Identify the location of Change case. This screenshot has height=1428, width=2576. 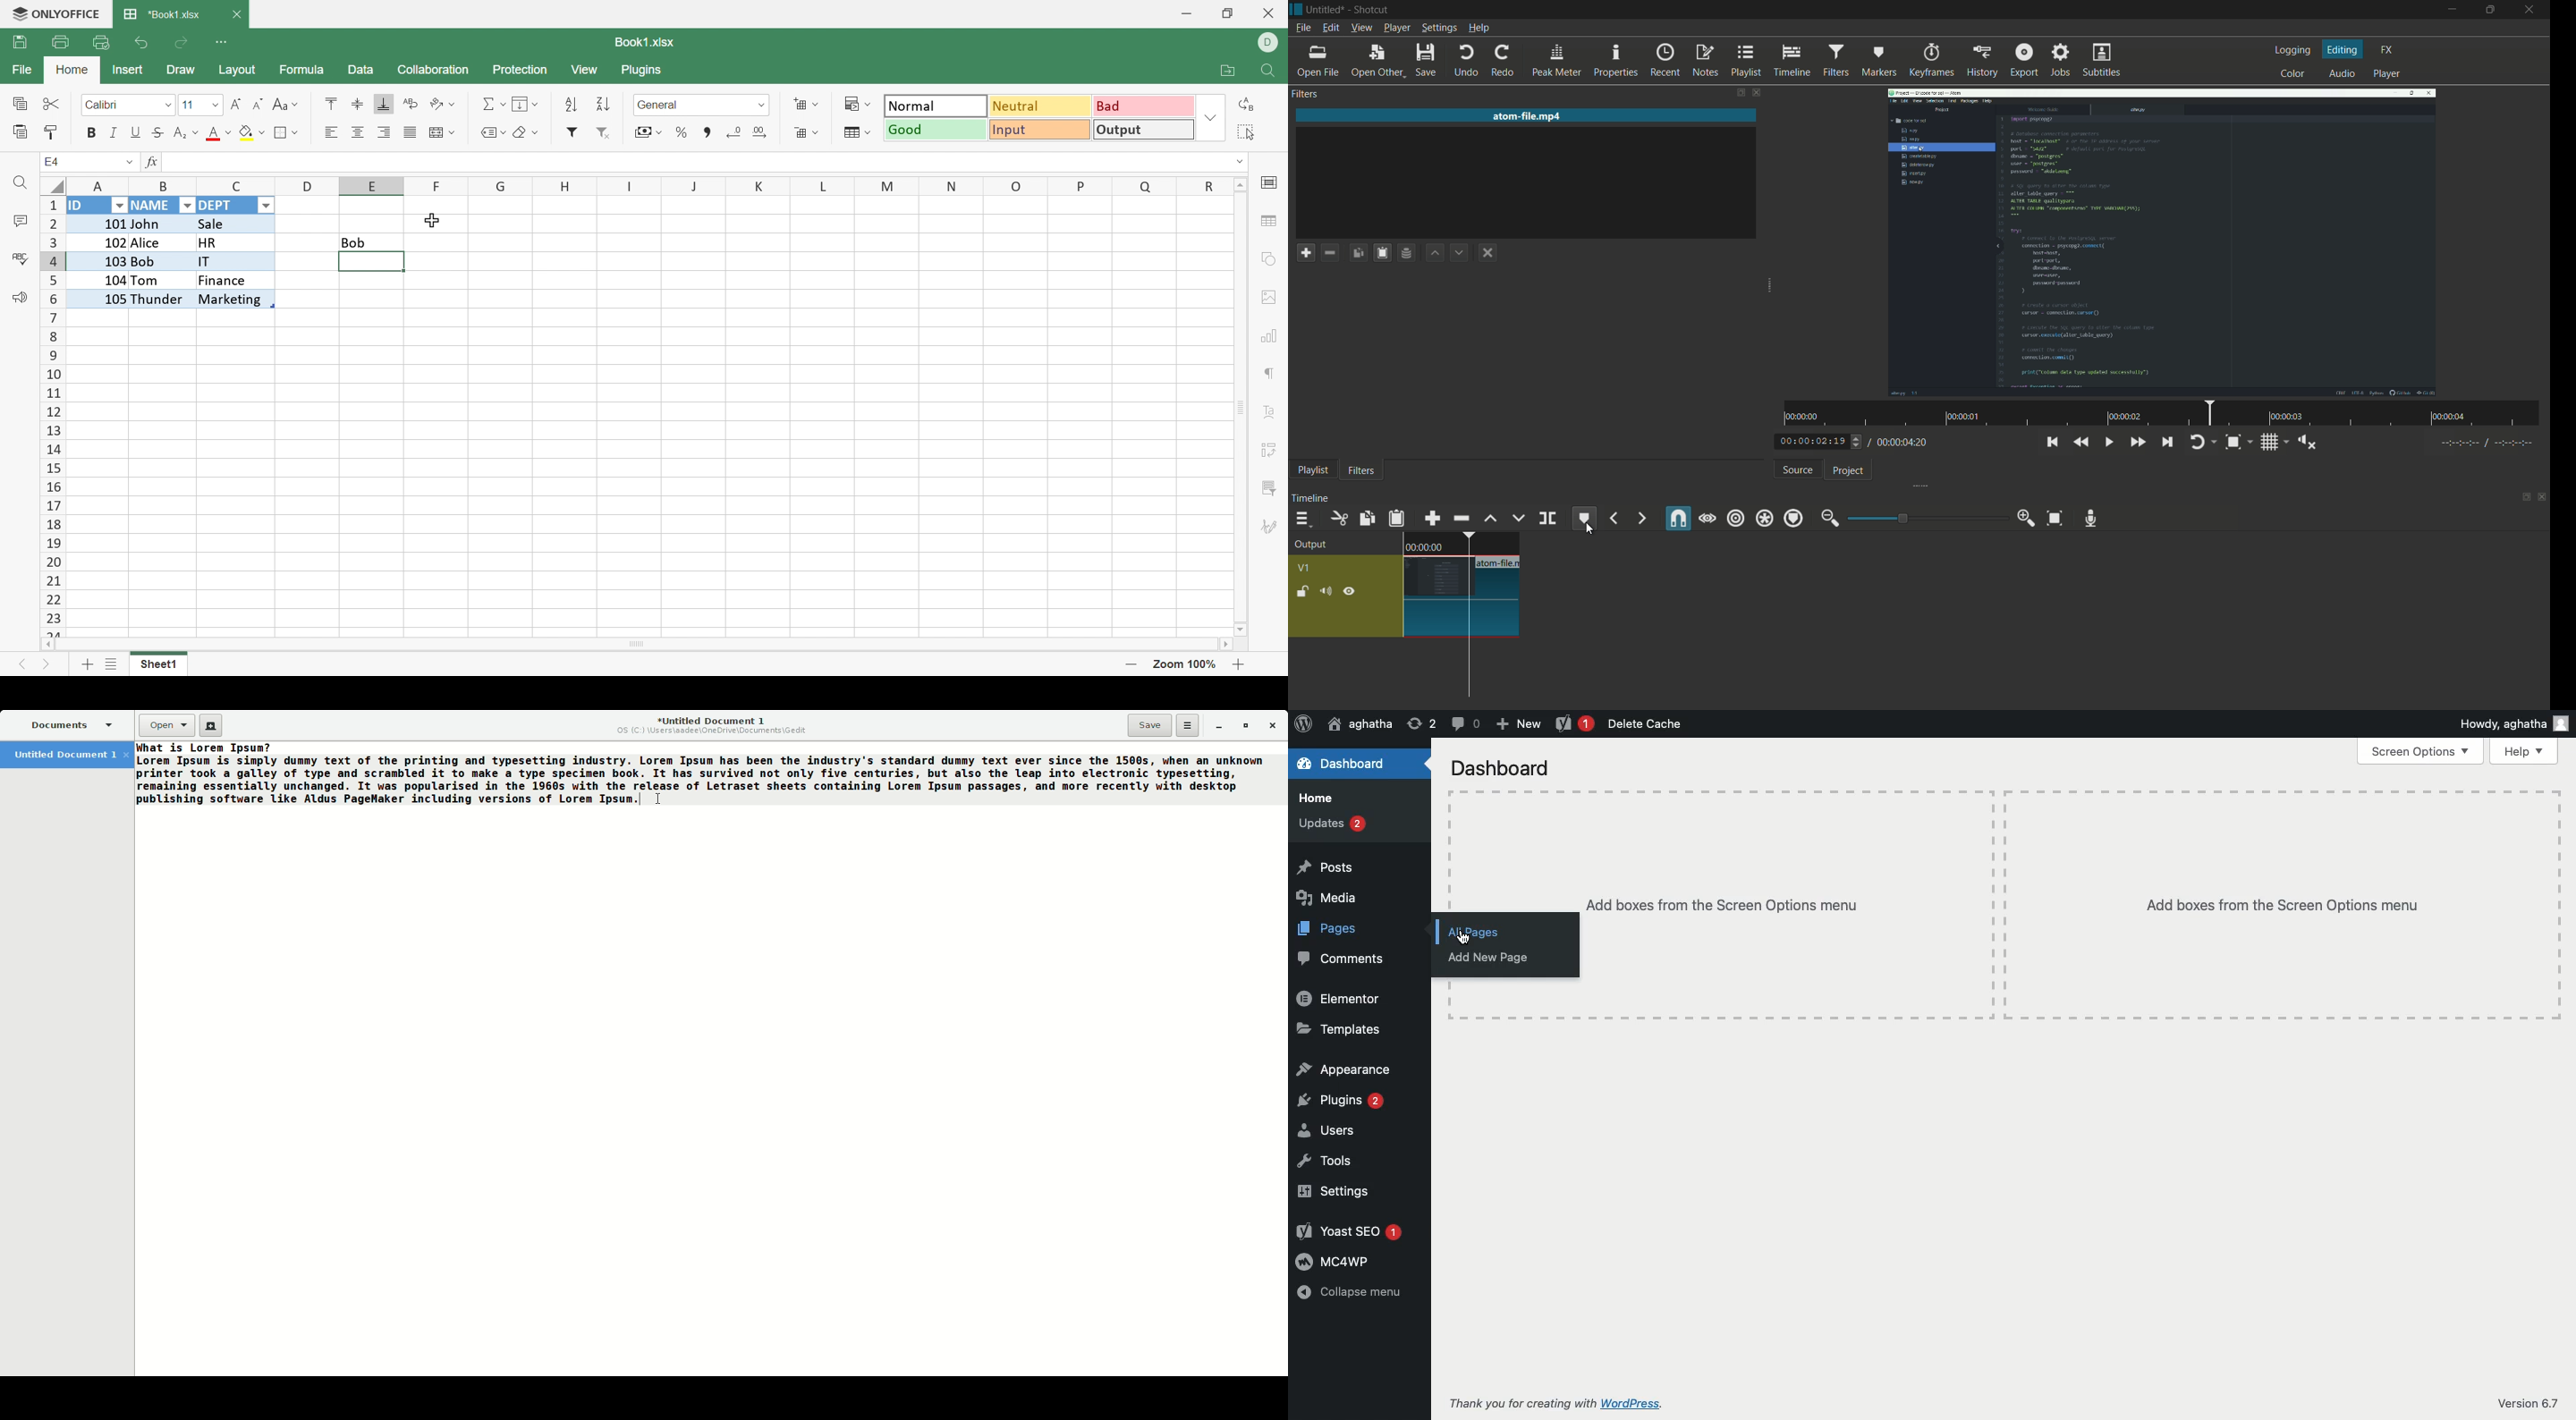
(284, 105).